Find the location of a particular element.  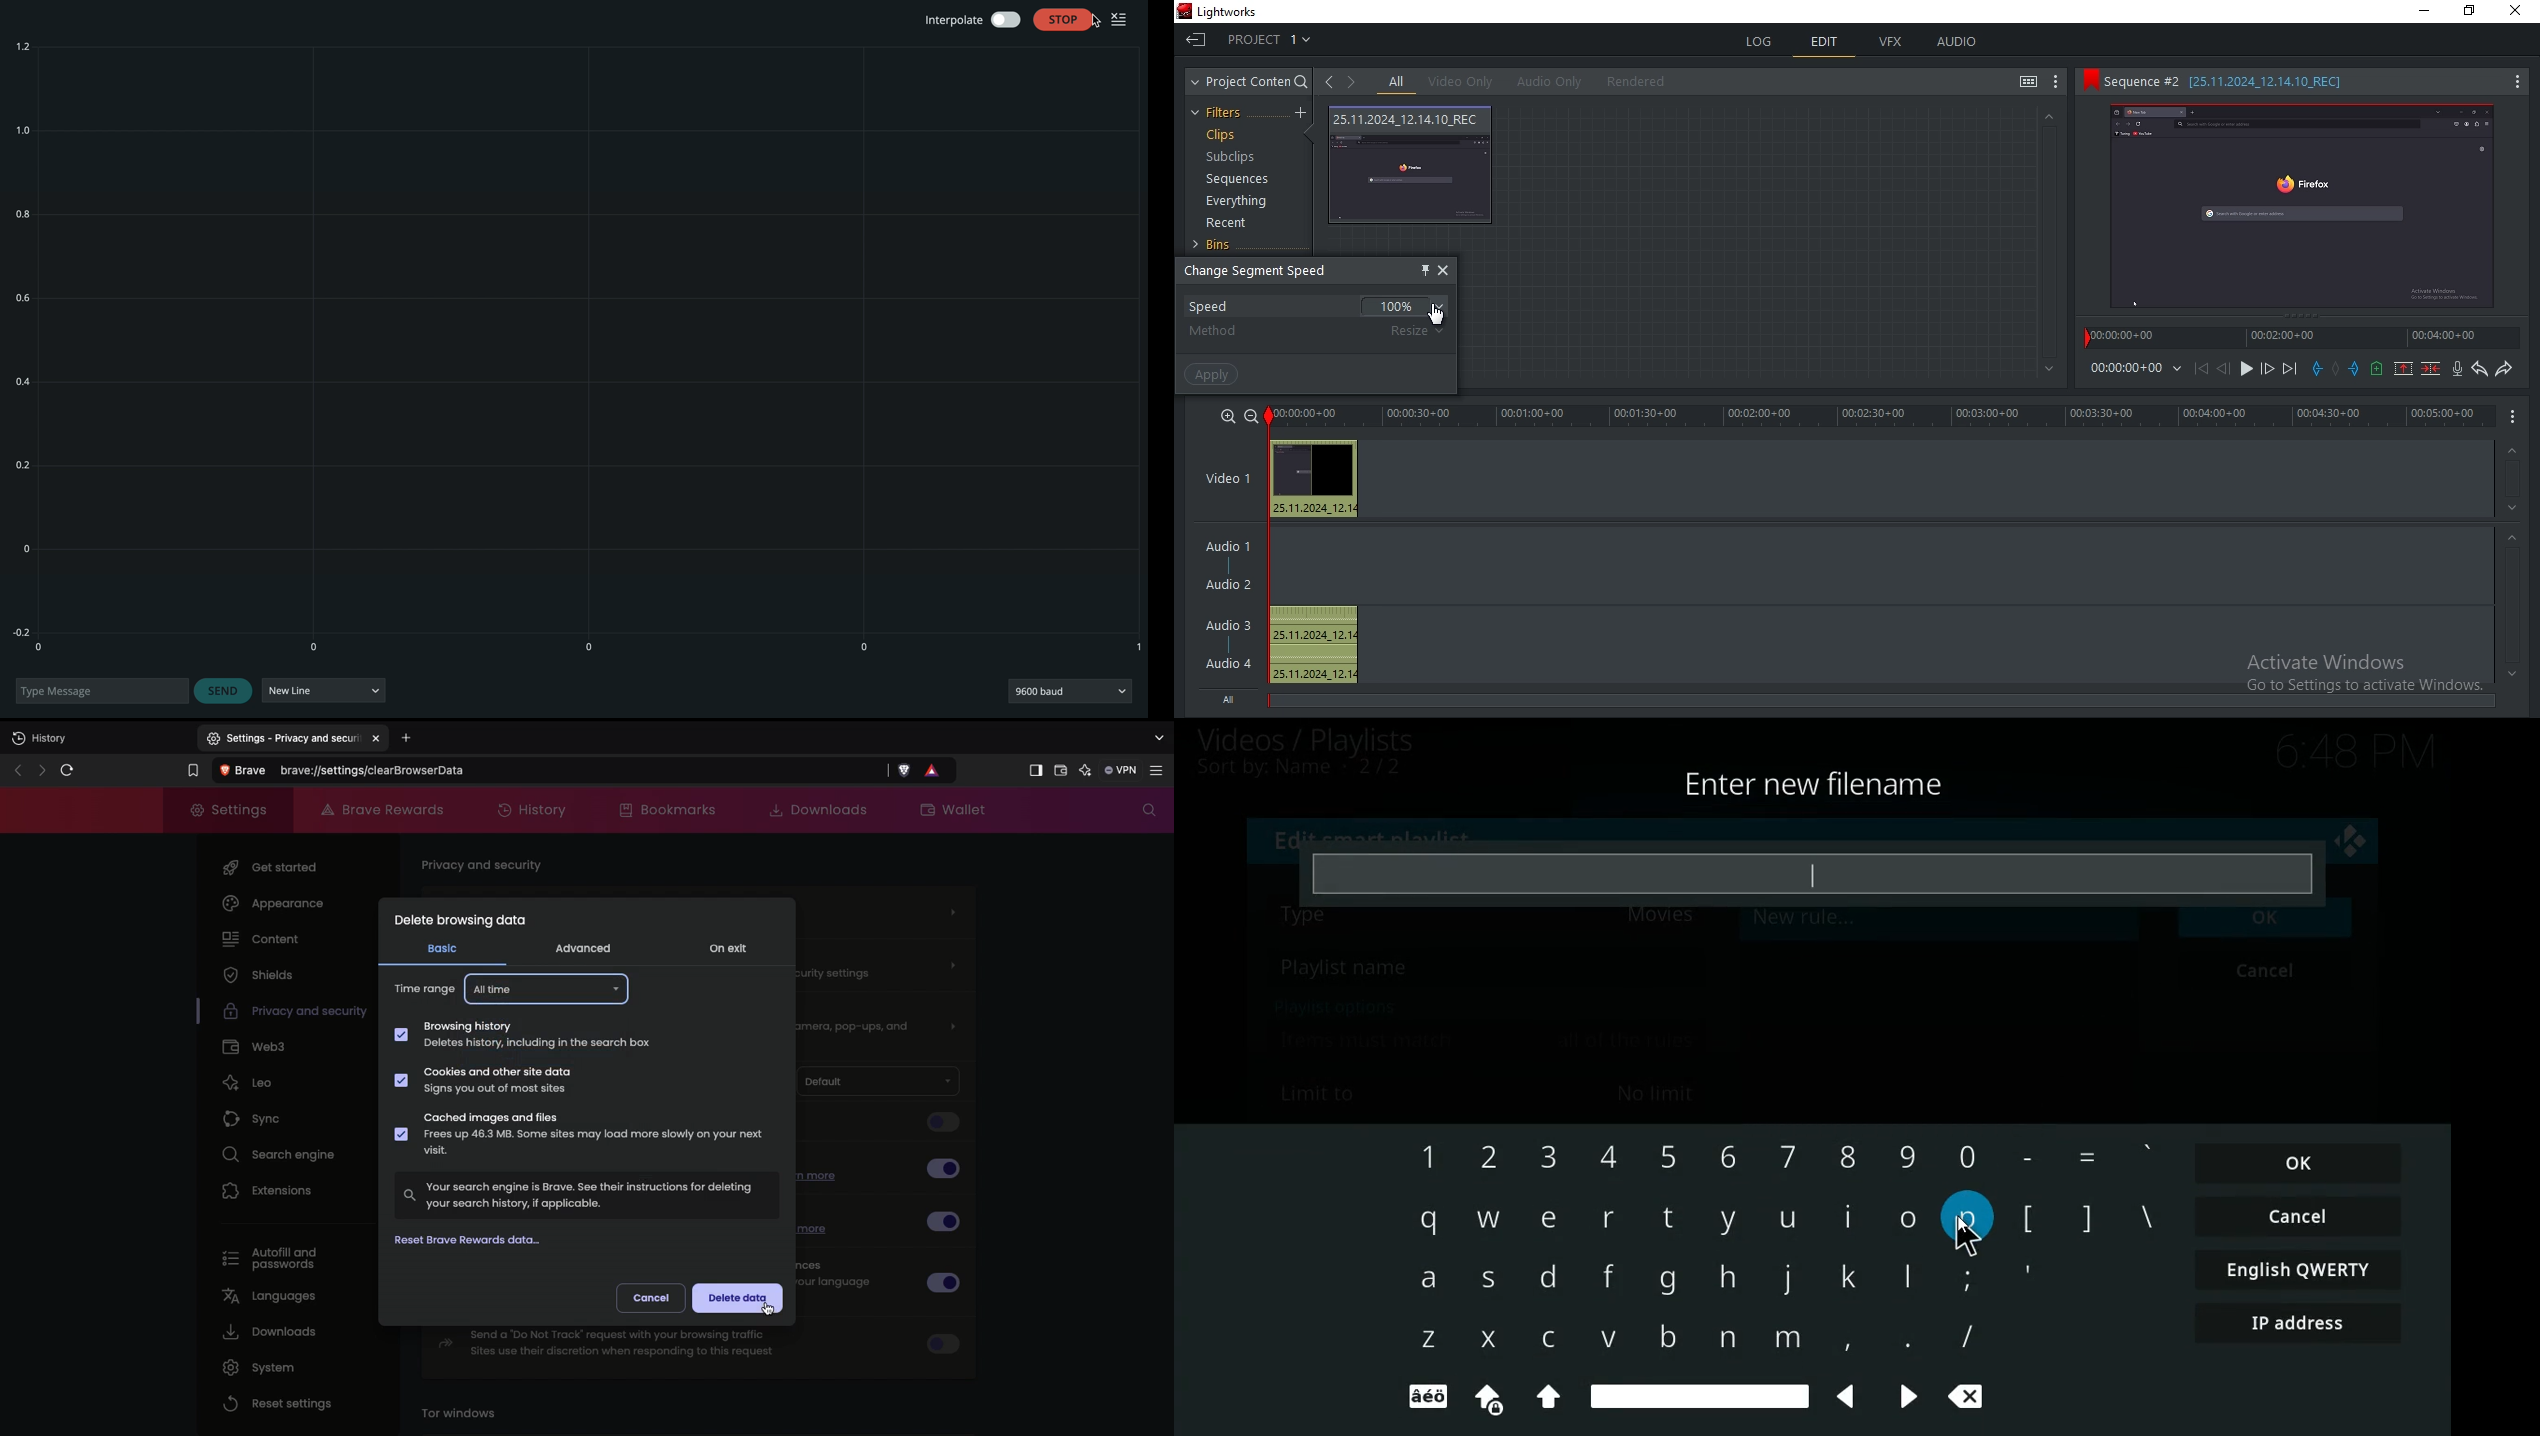

zoom in is located at coordinates (1226, 416).